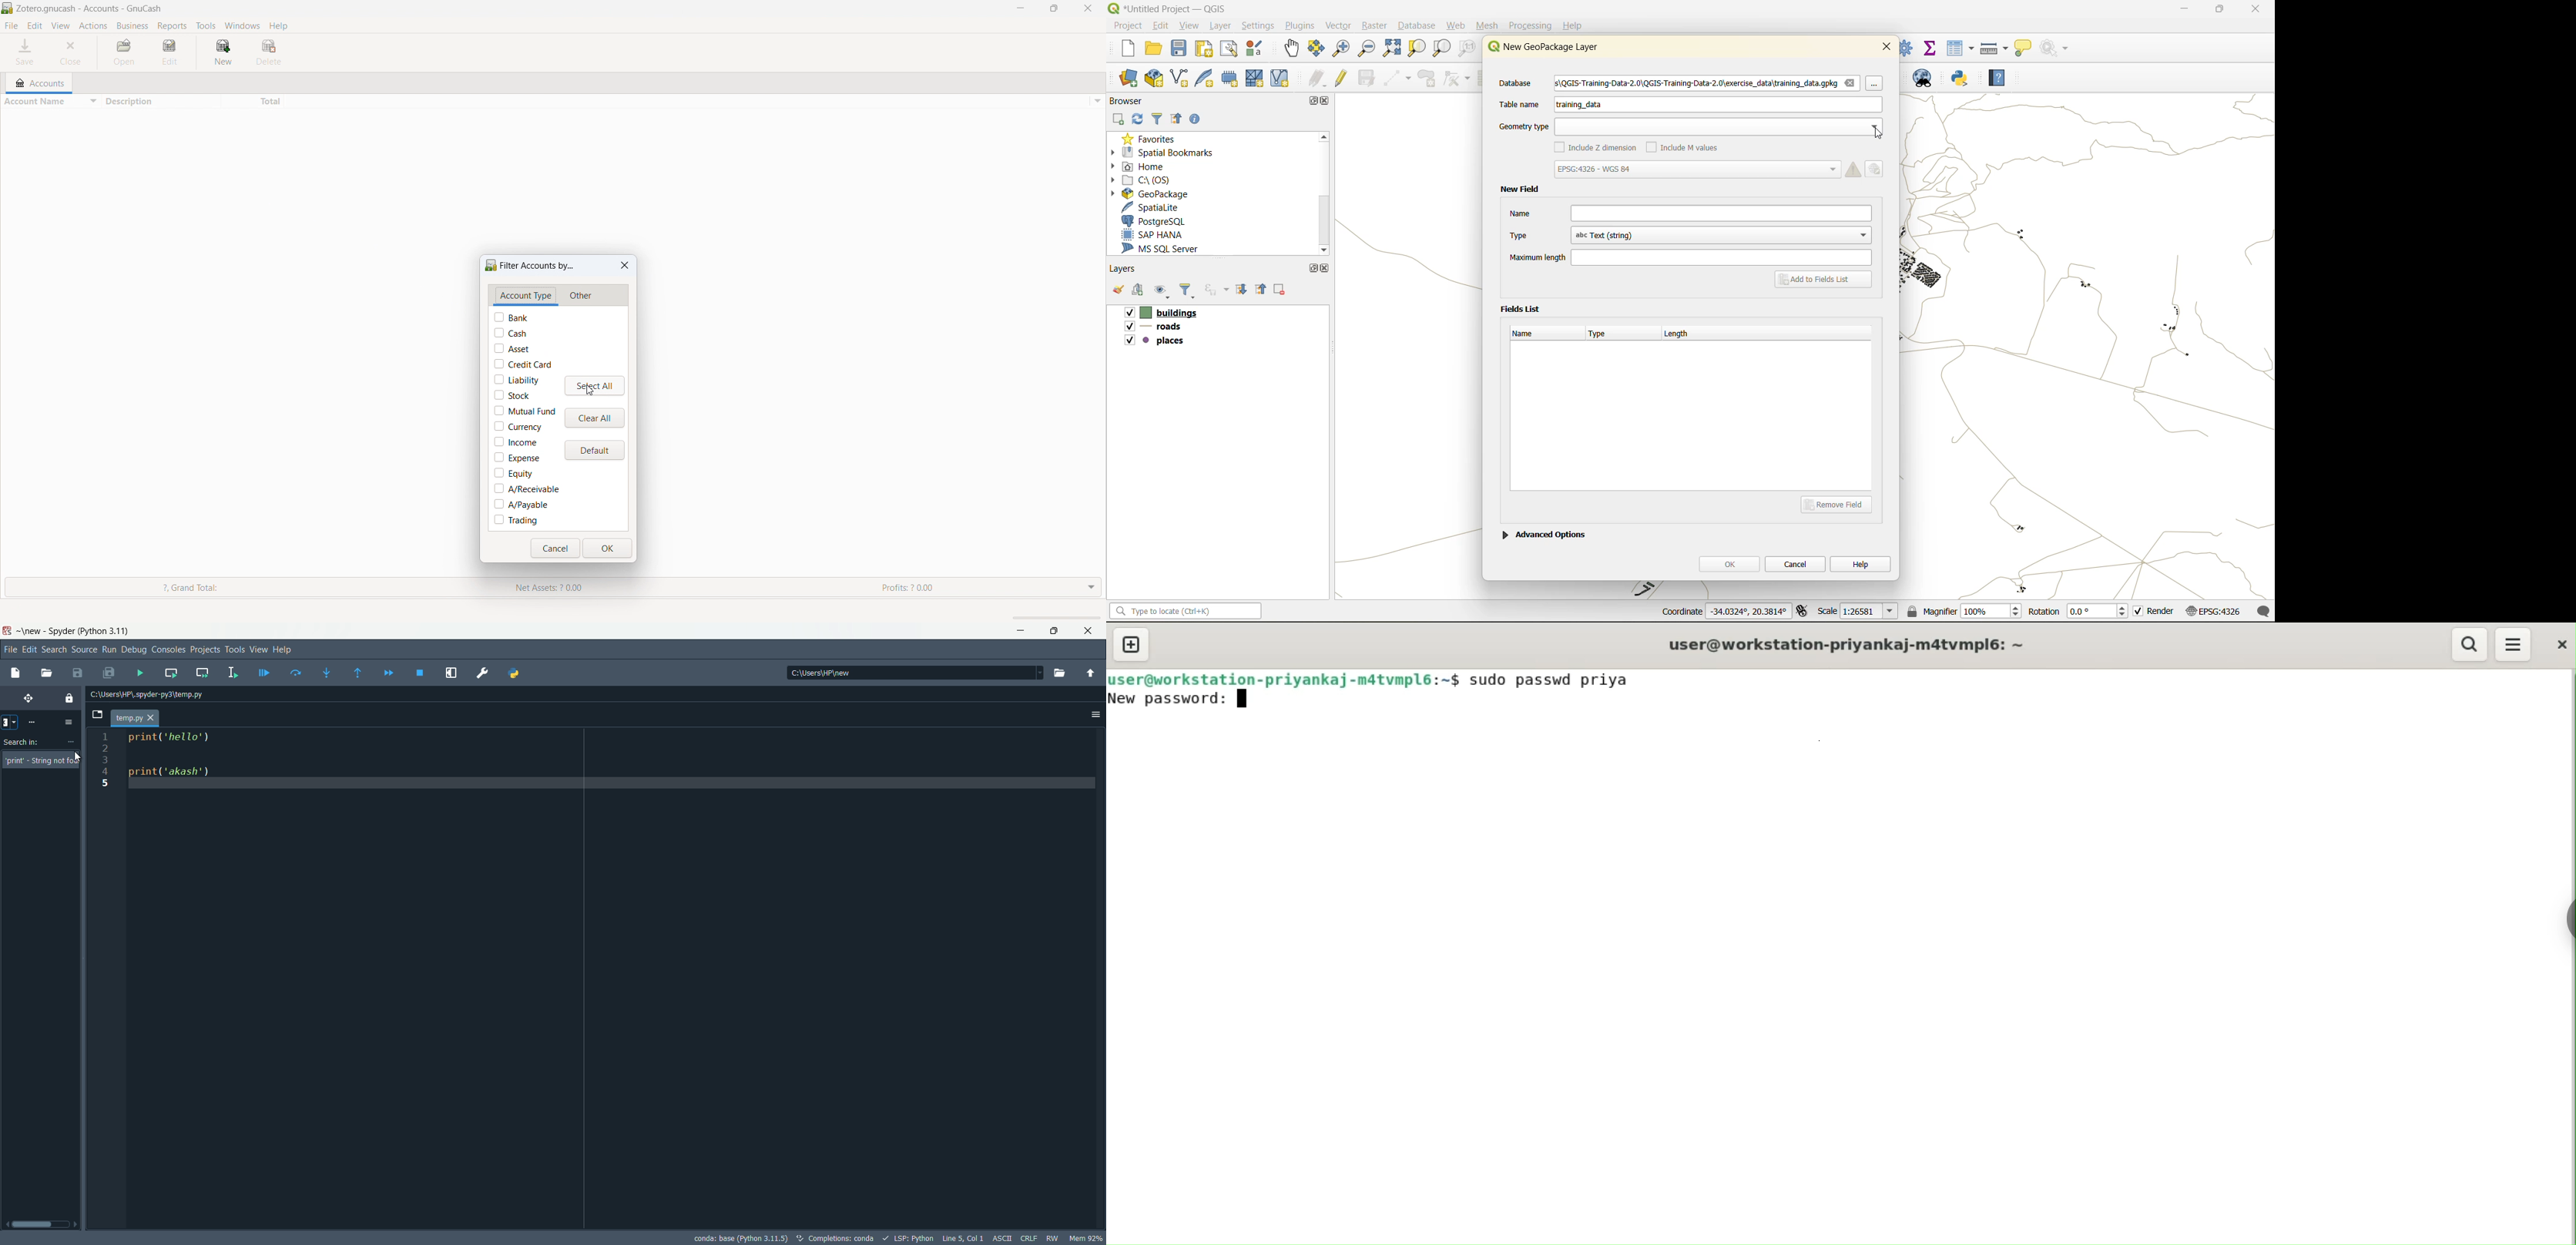 This screenshot has width=2576, height=1260. I want to click on help, so click(280, 25).